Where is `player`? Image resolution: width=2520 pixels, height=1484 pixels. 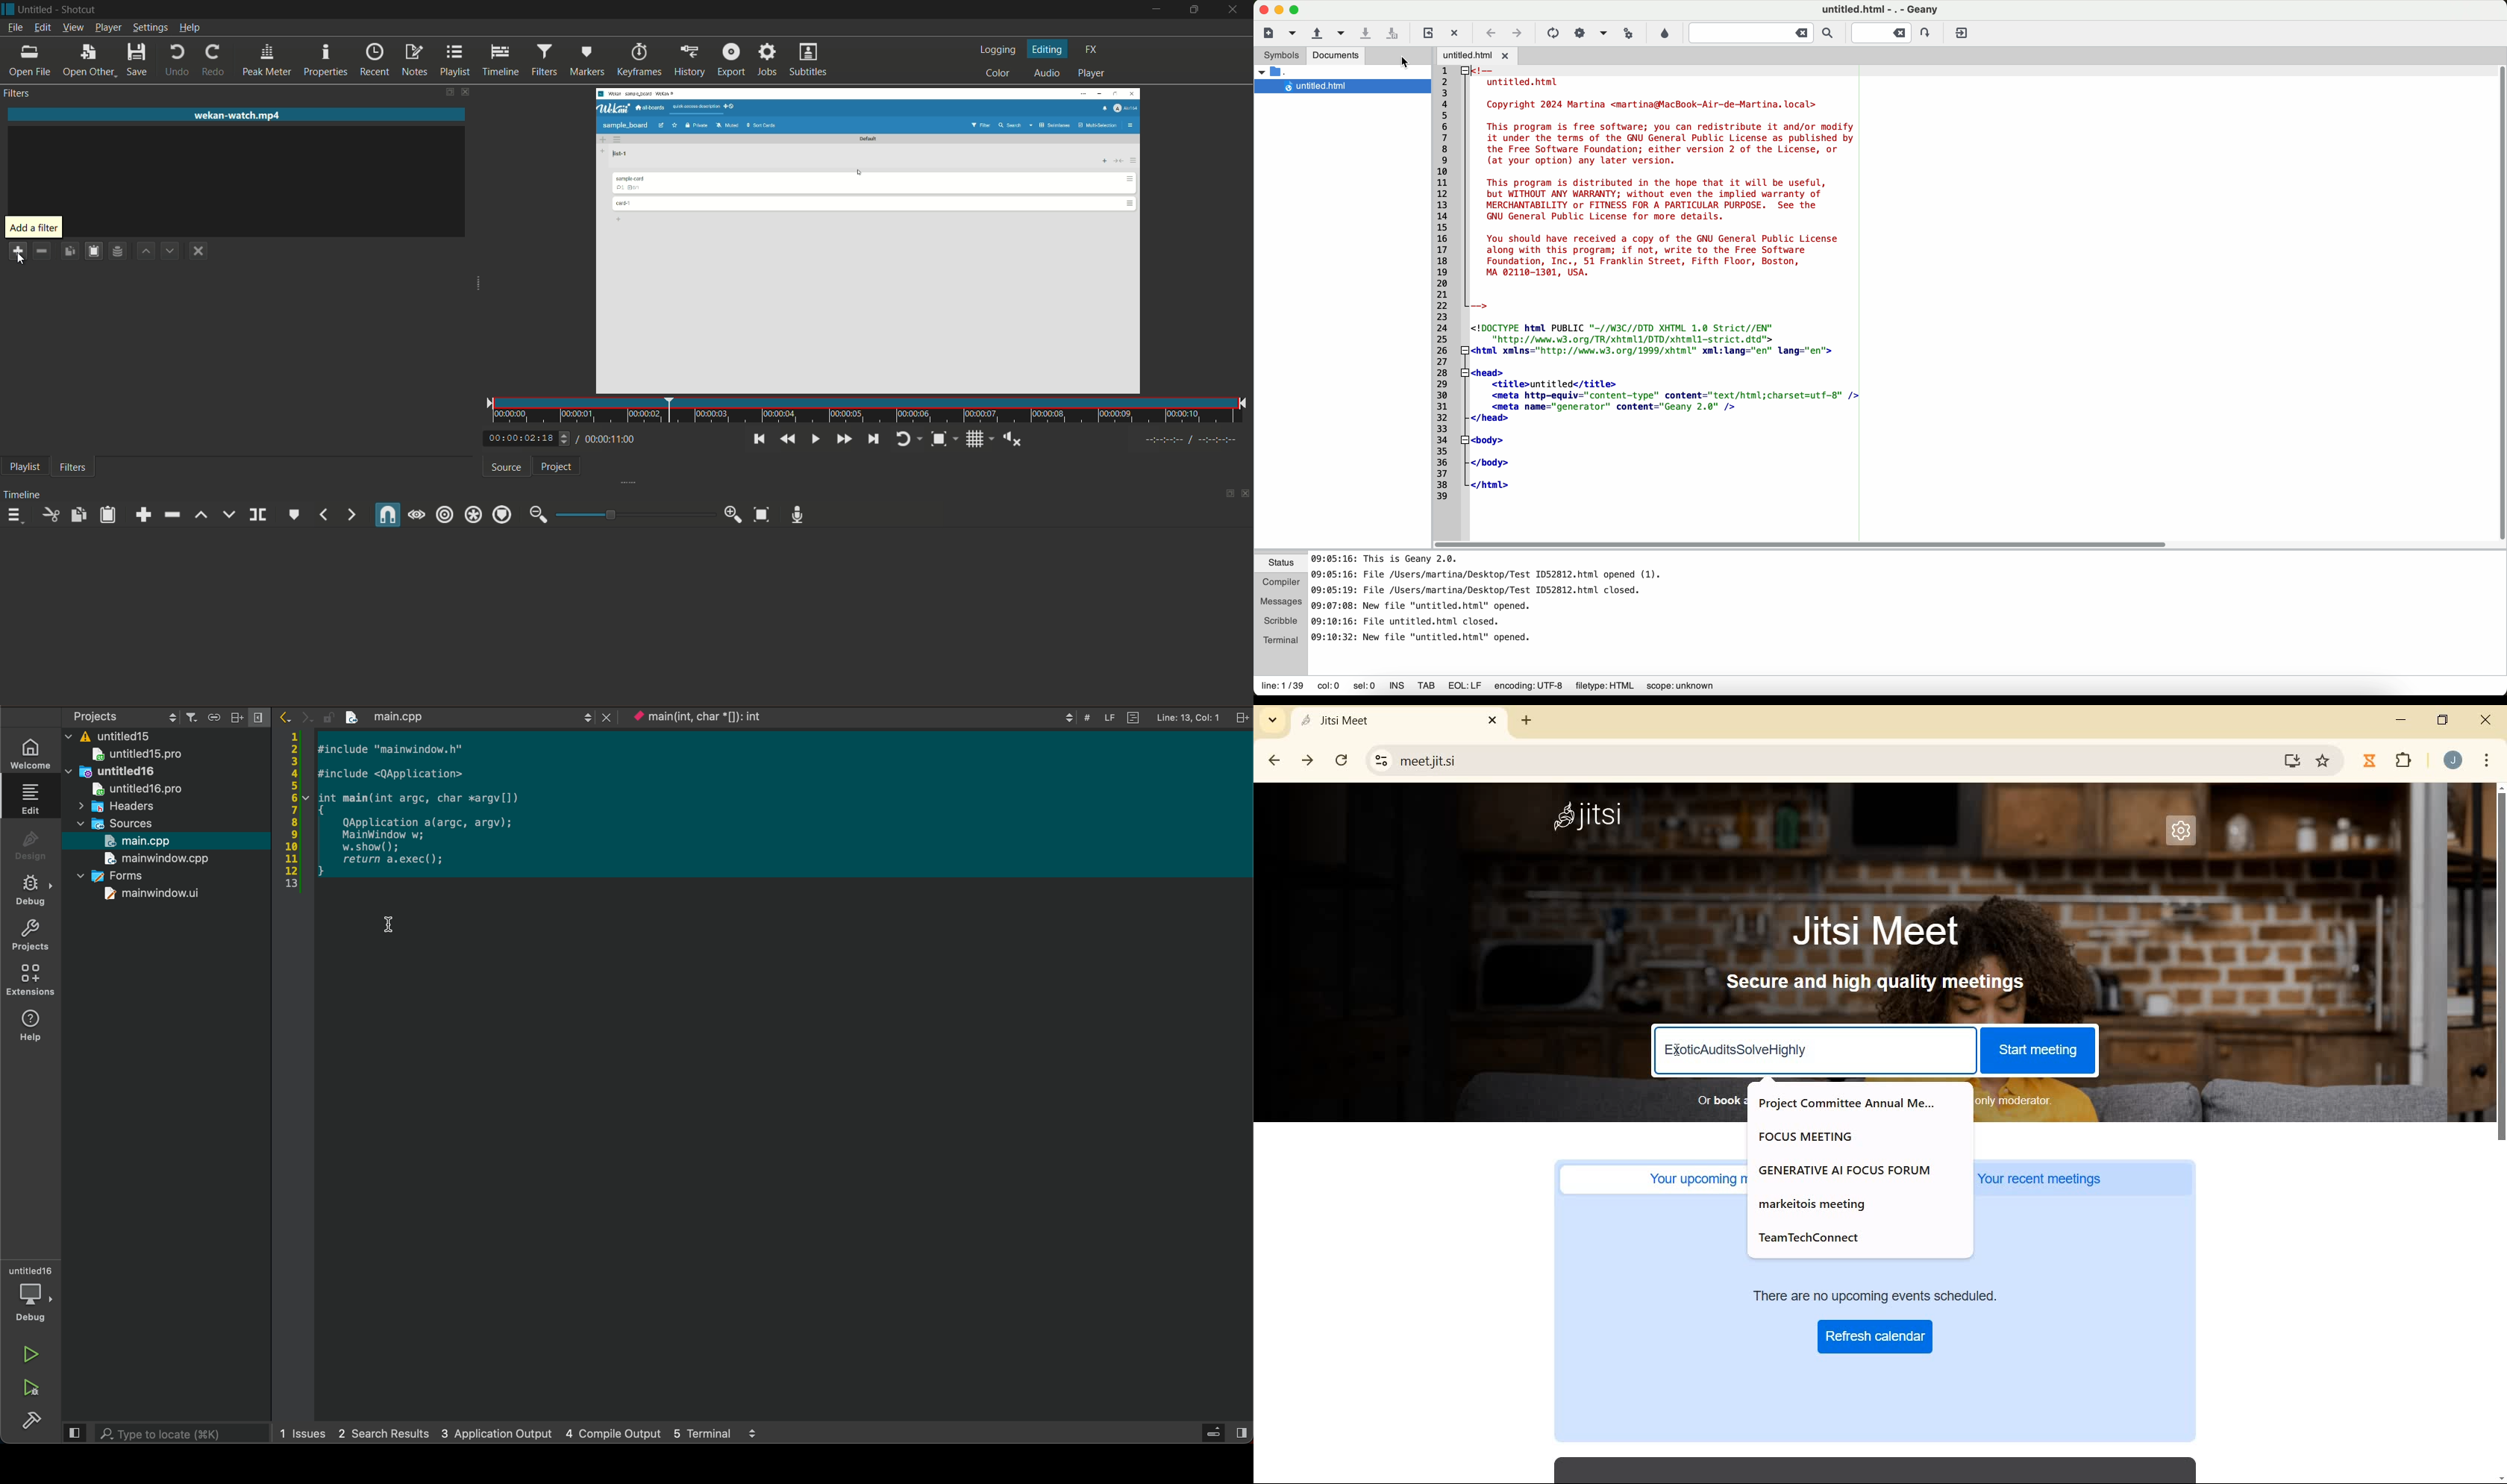
player is located at coordinates (1092, 74).